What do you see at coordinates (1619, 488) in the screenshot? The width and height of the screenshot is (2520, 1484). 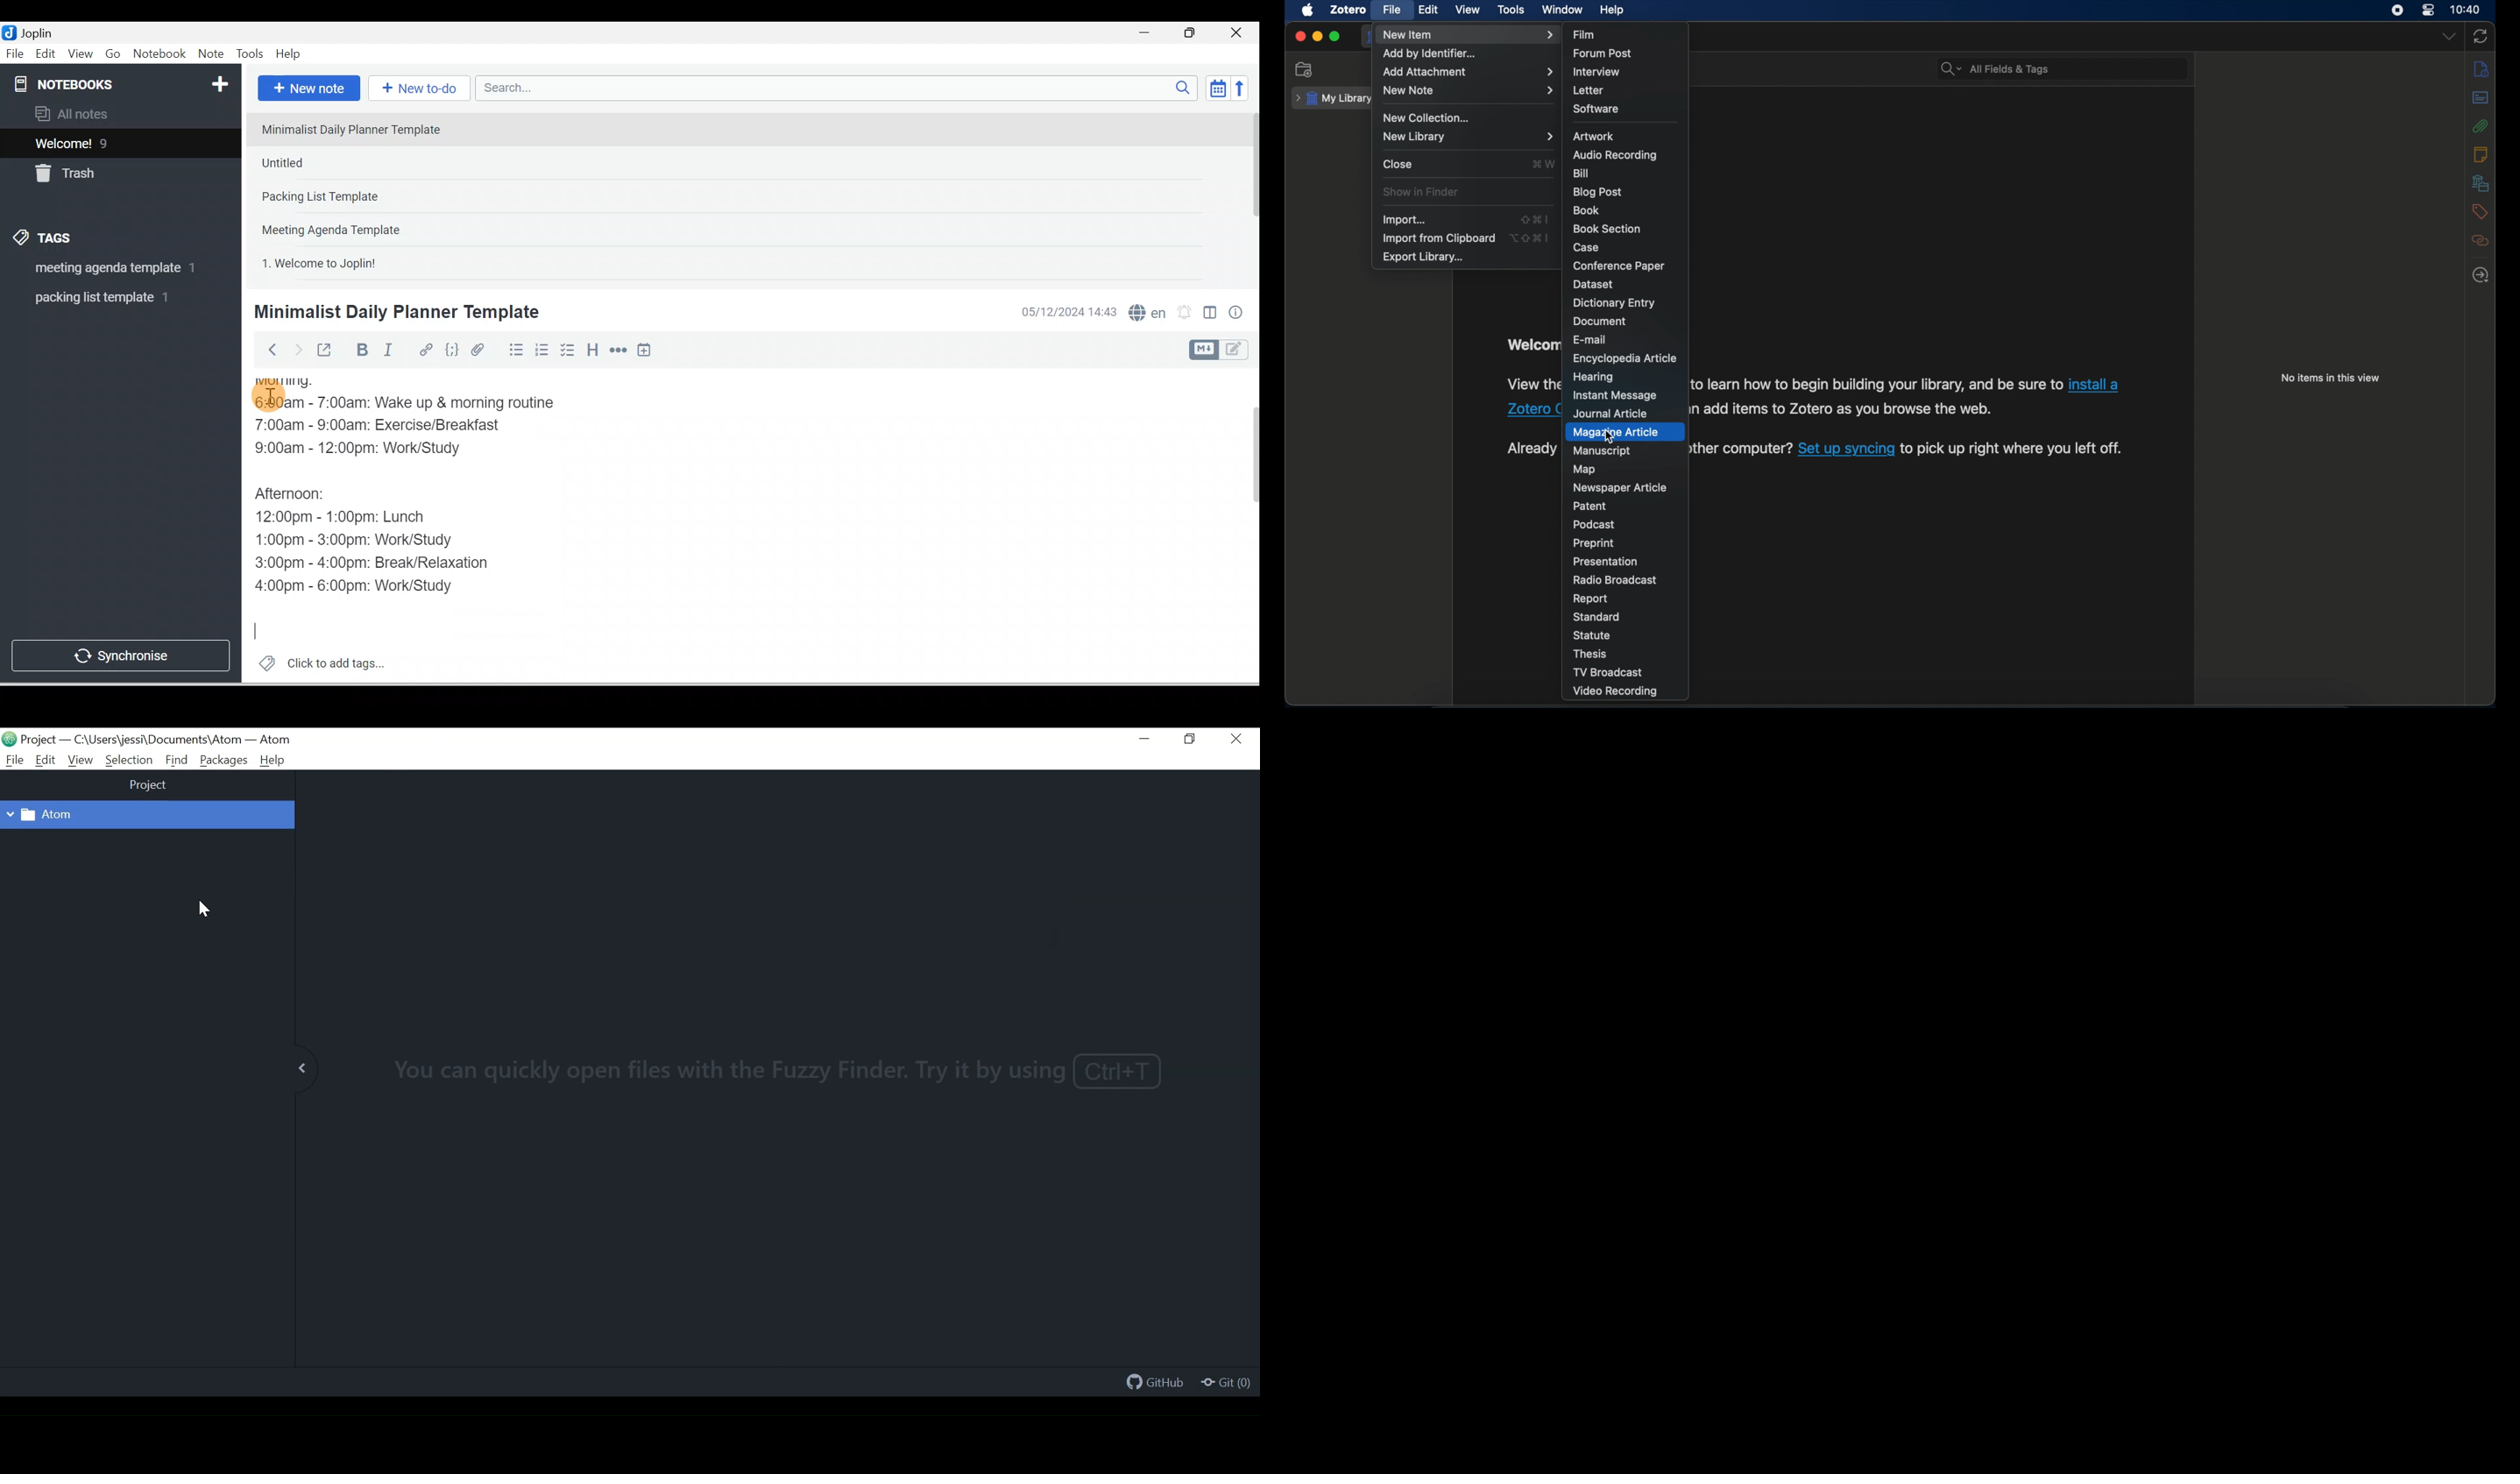 I see `newspaper article` at bounding box center [1619, 488].